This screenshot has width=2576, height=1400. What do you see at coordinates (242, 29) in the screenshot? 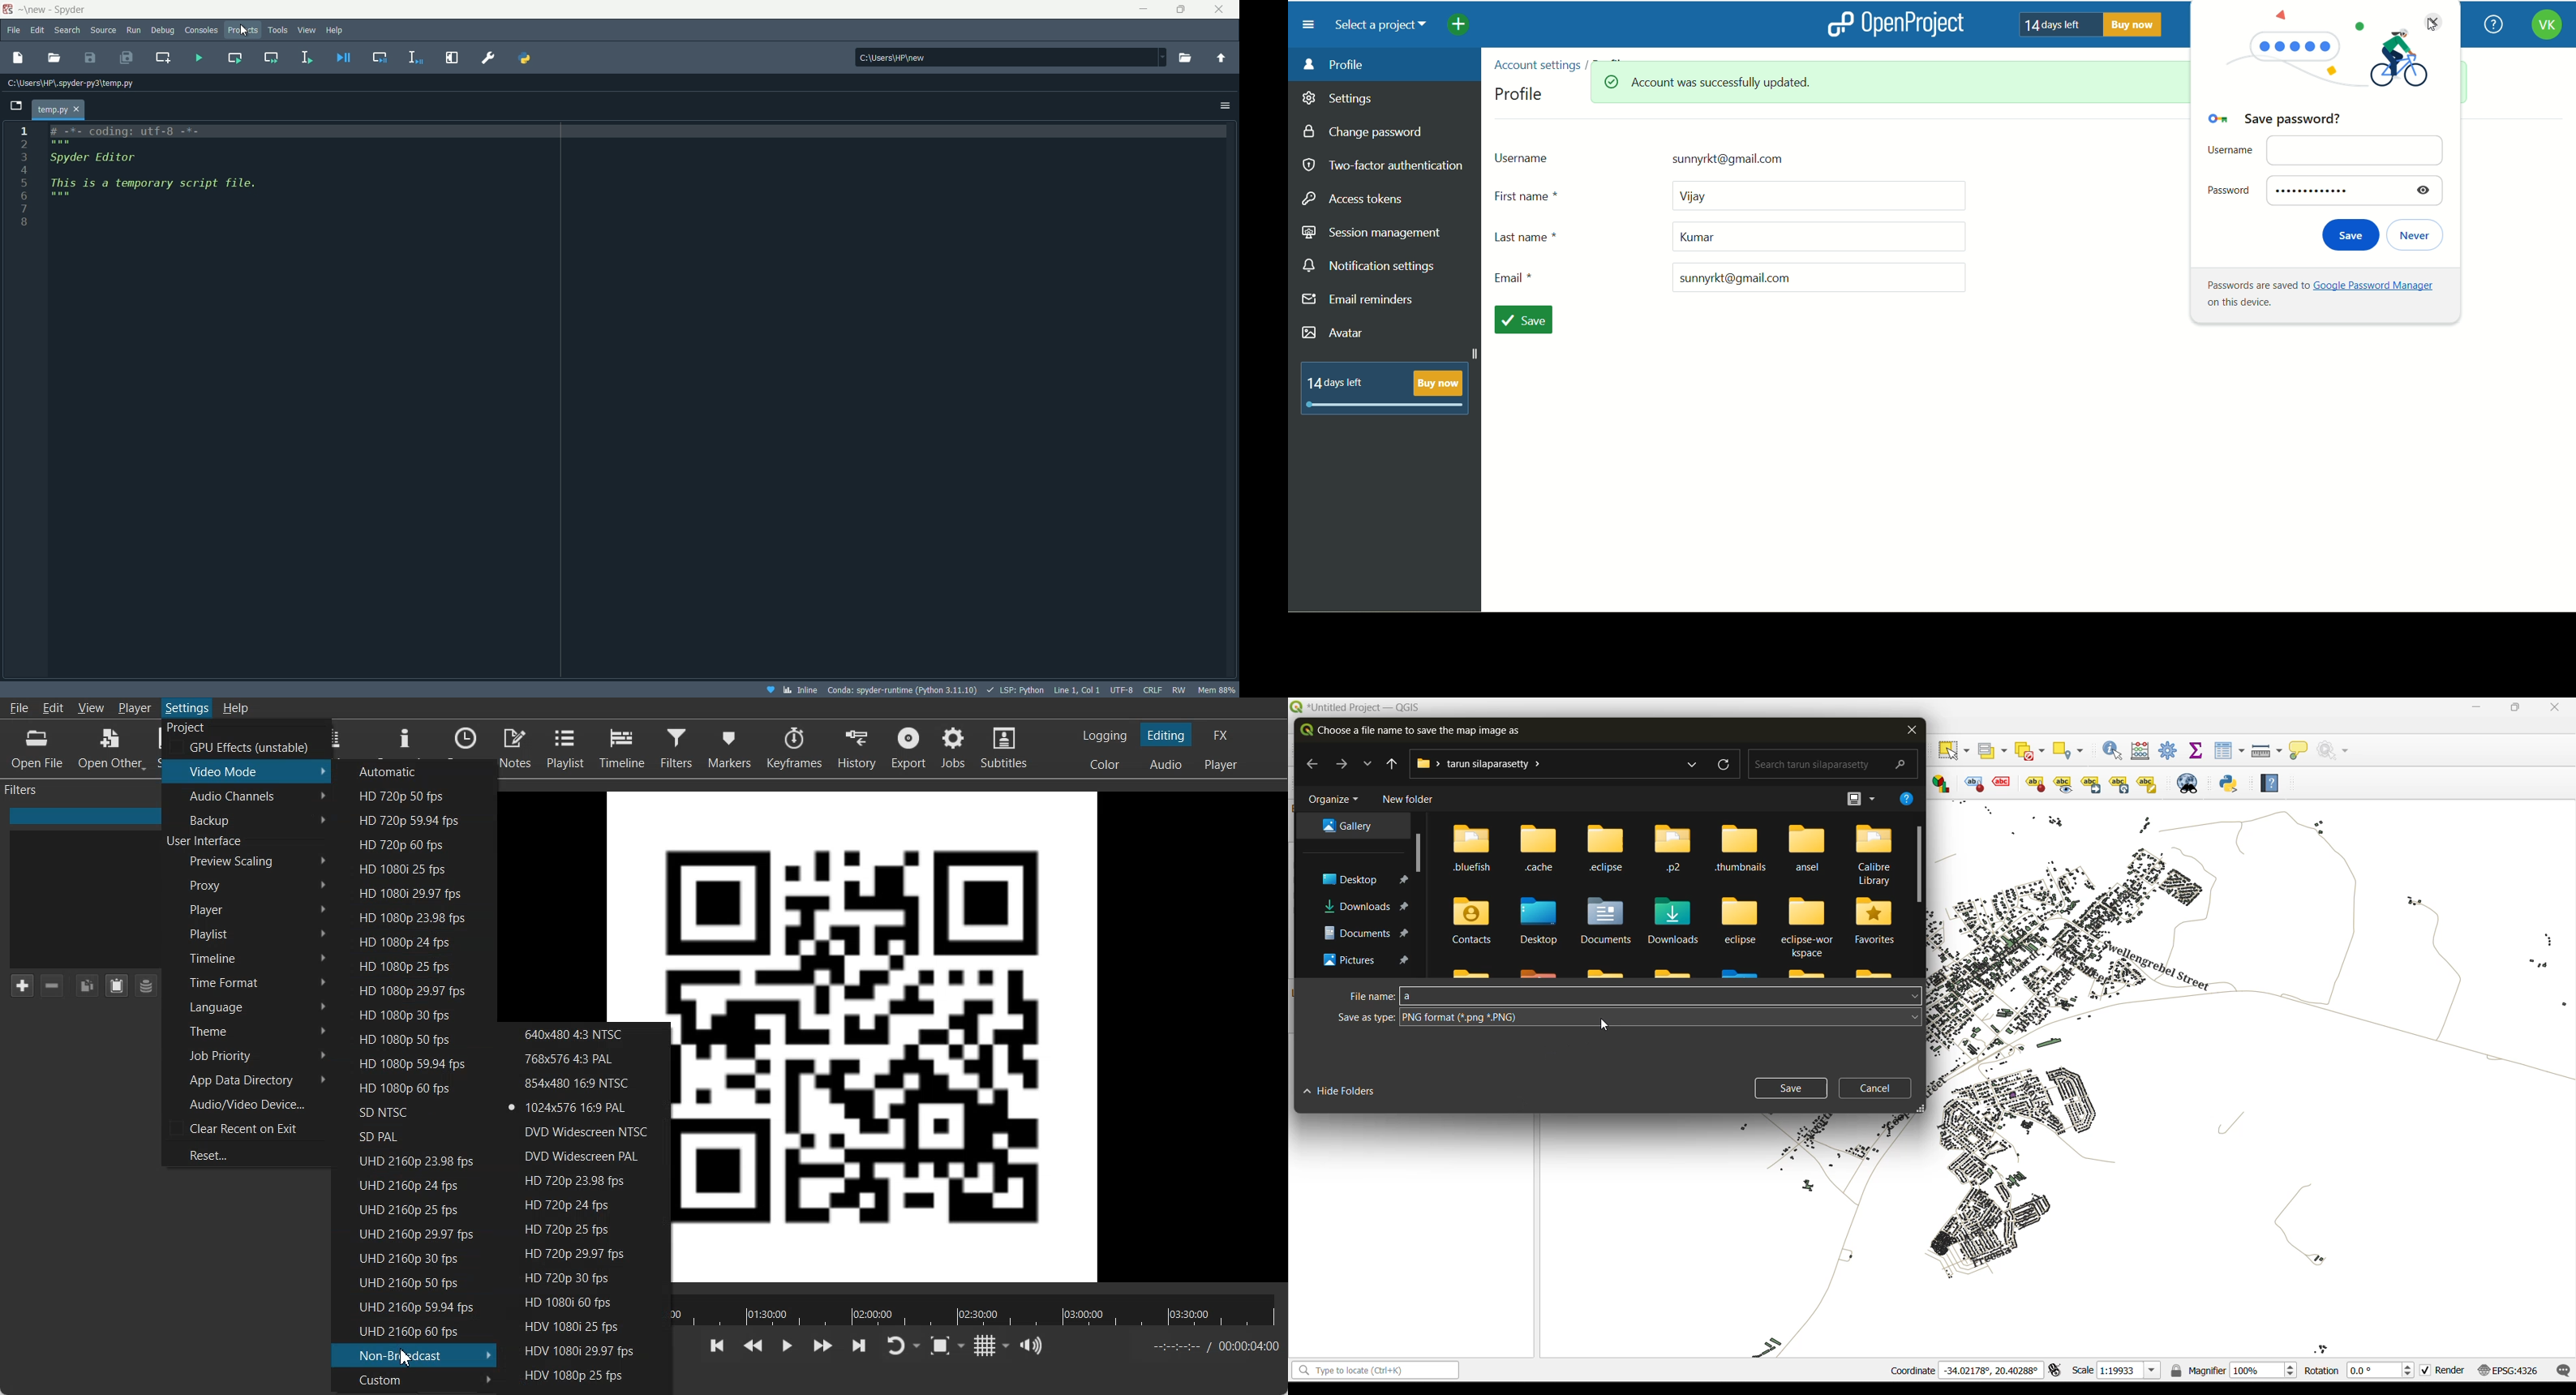
I see `Product menu` at bounding box center [242, 29].